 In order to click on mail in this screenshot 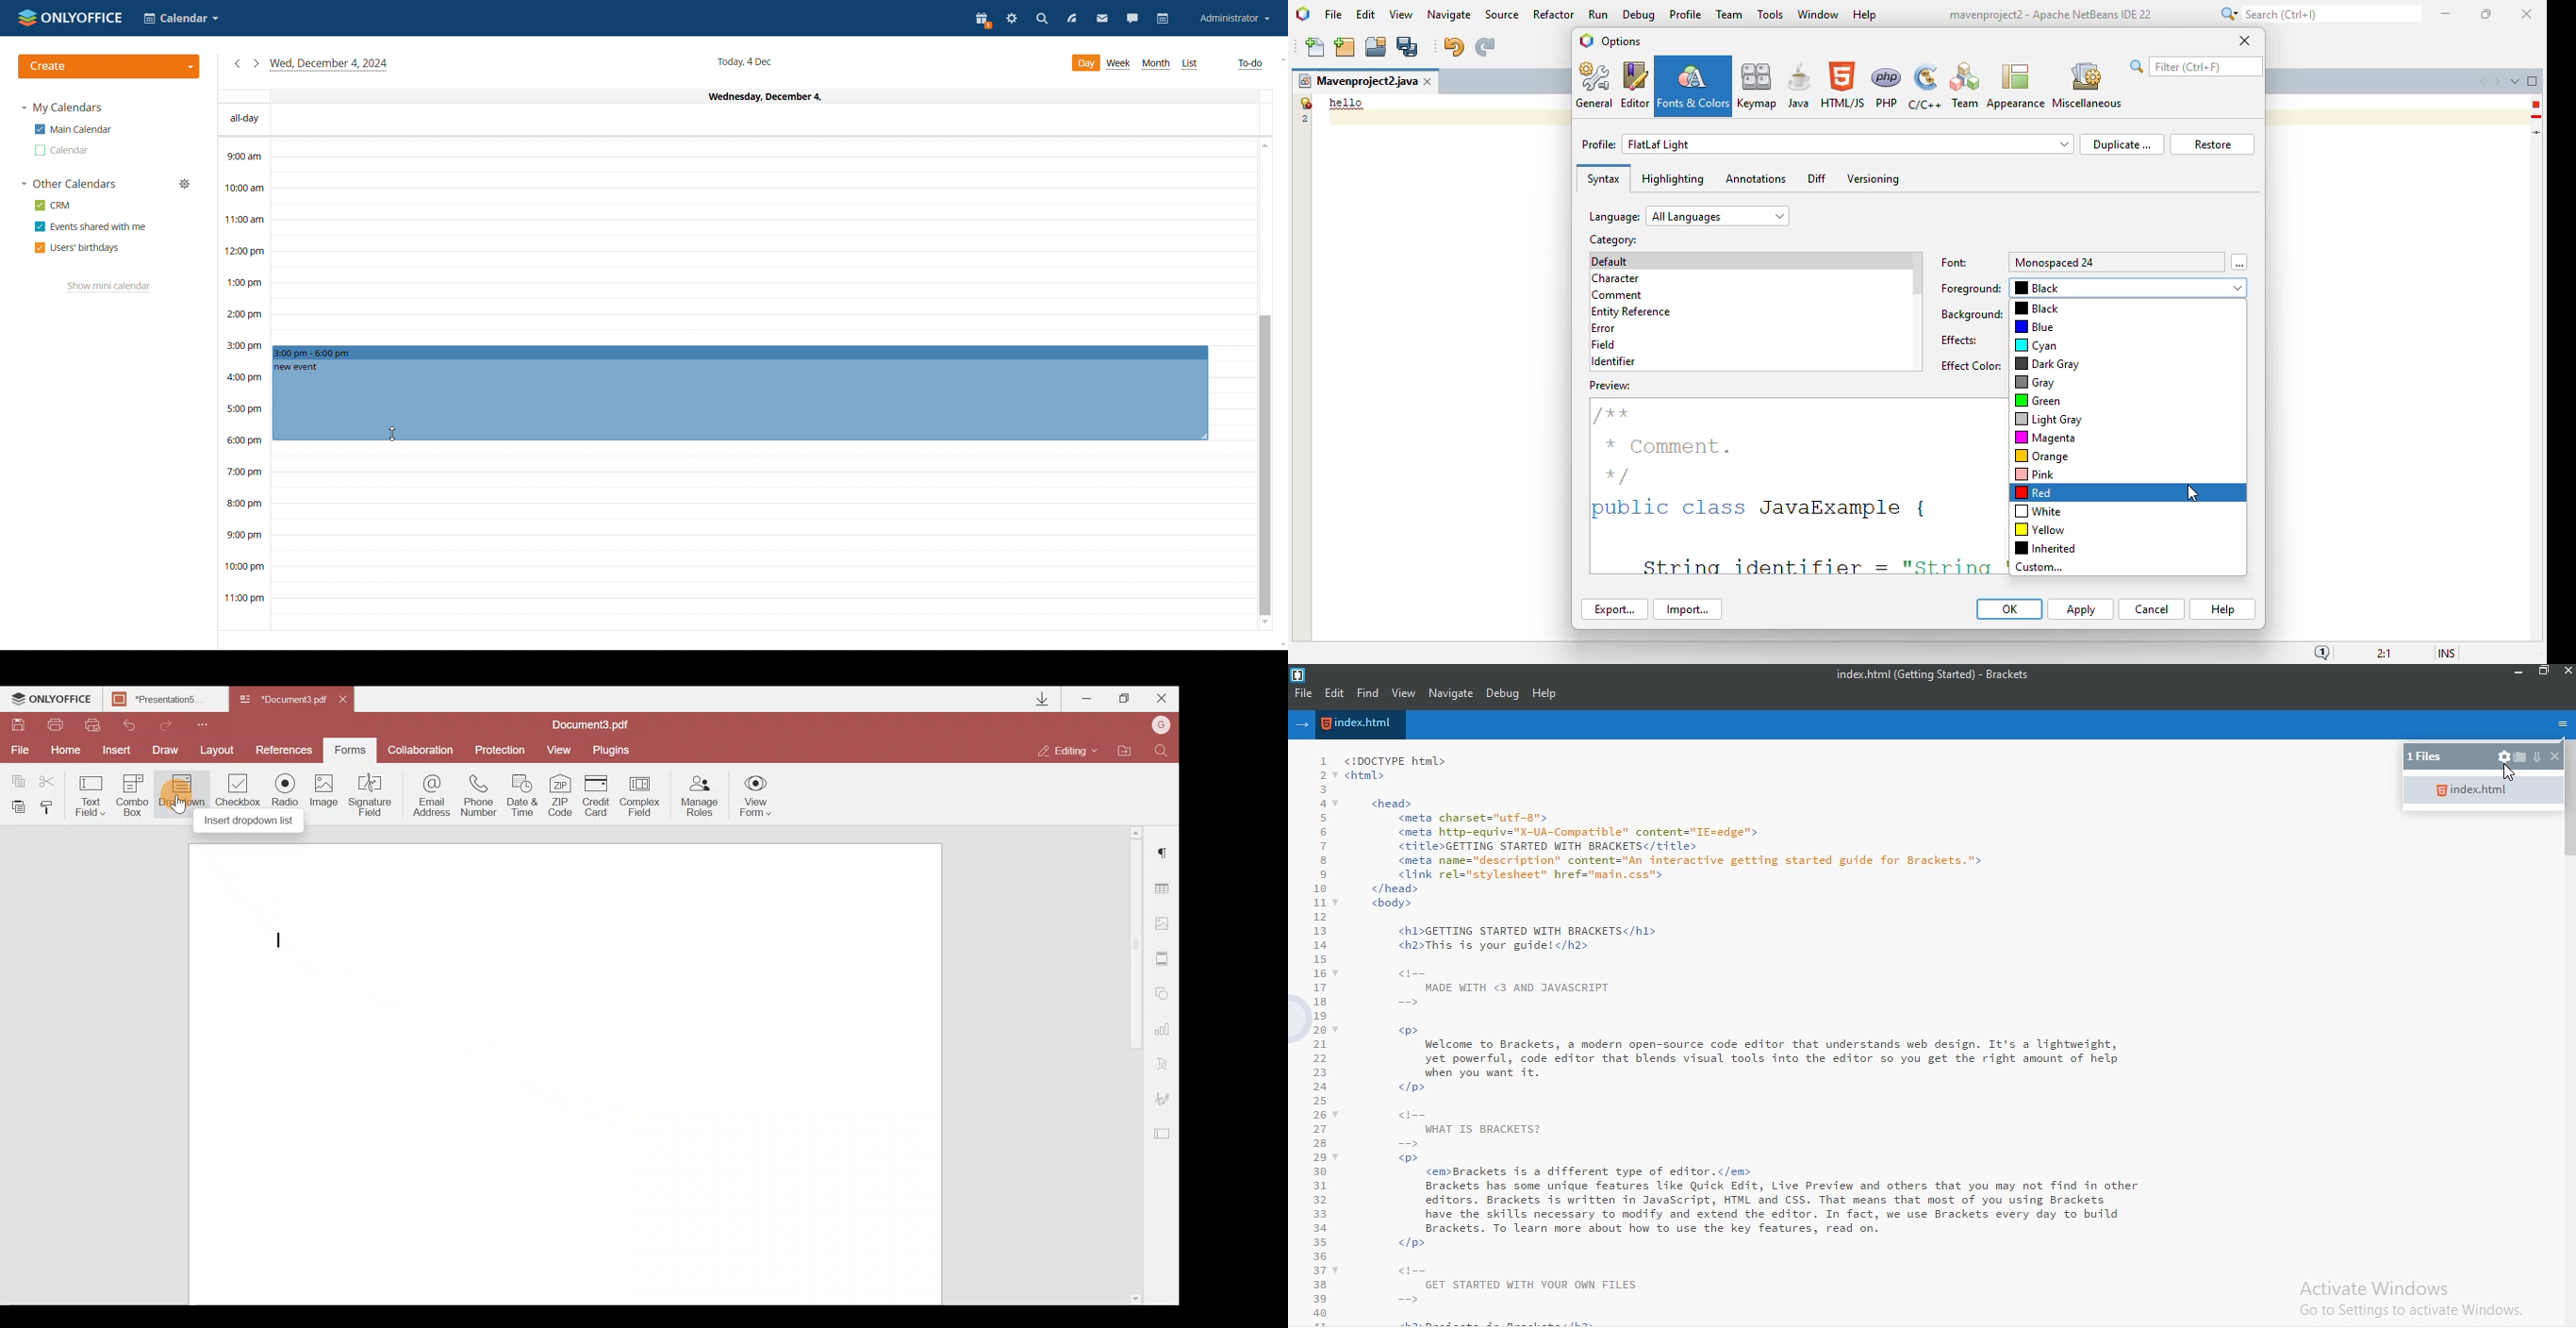, I will do `click(1100, 18)`.